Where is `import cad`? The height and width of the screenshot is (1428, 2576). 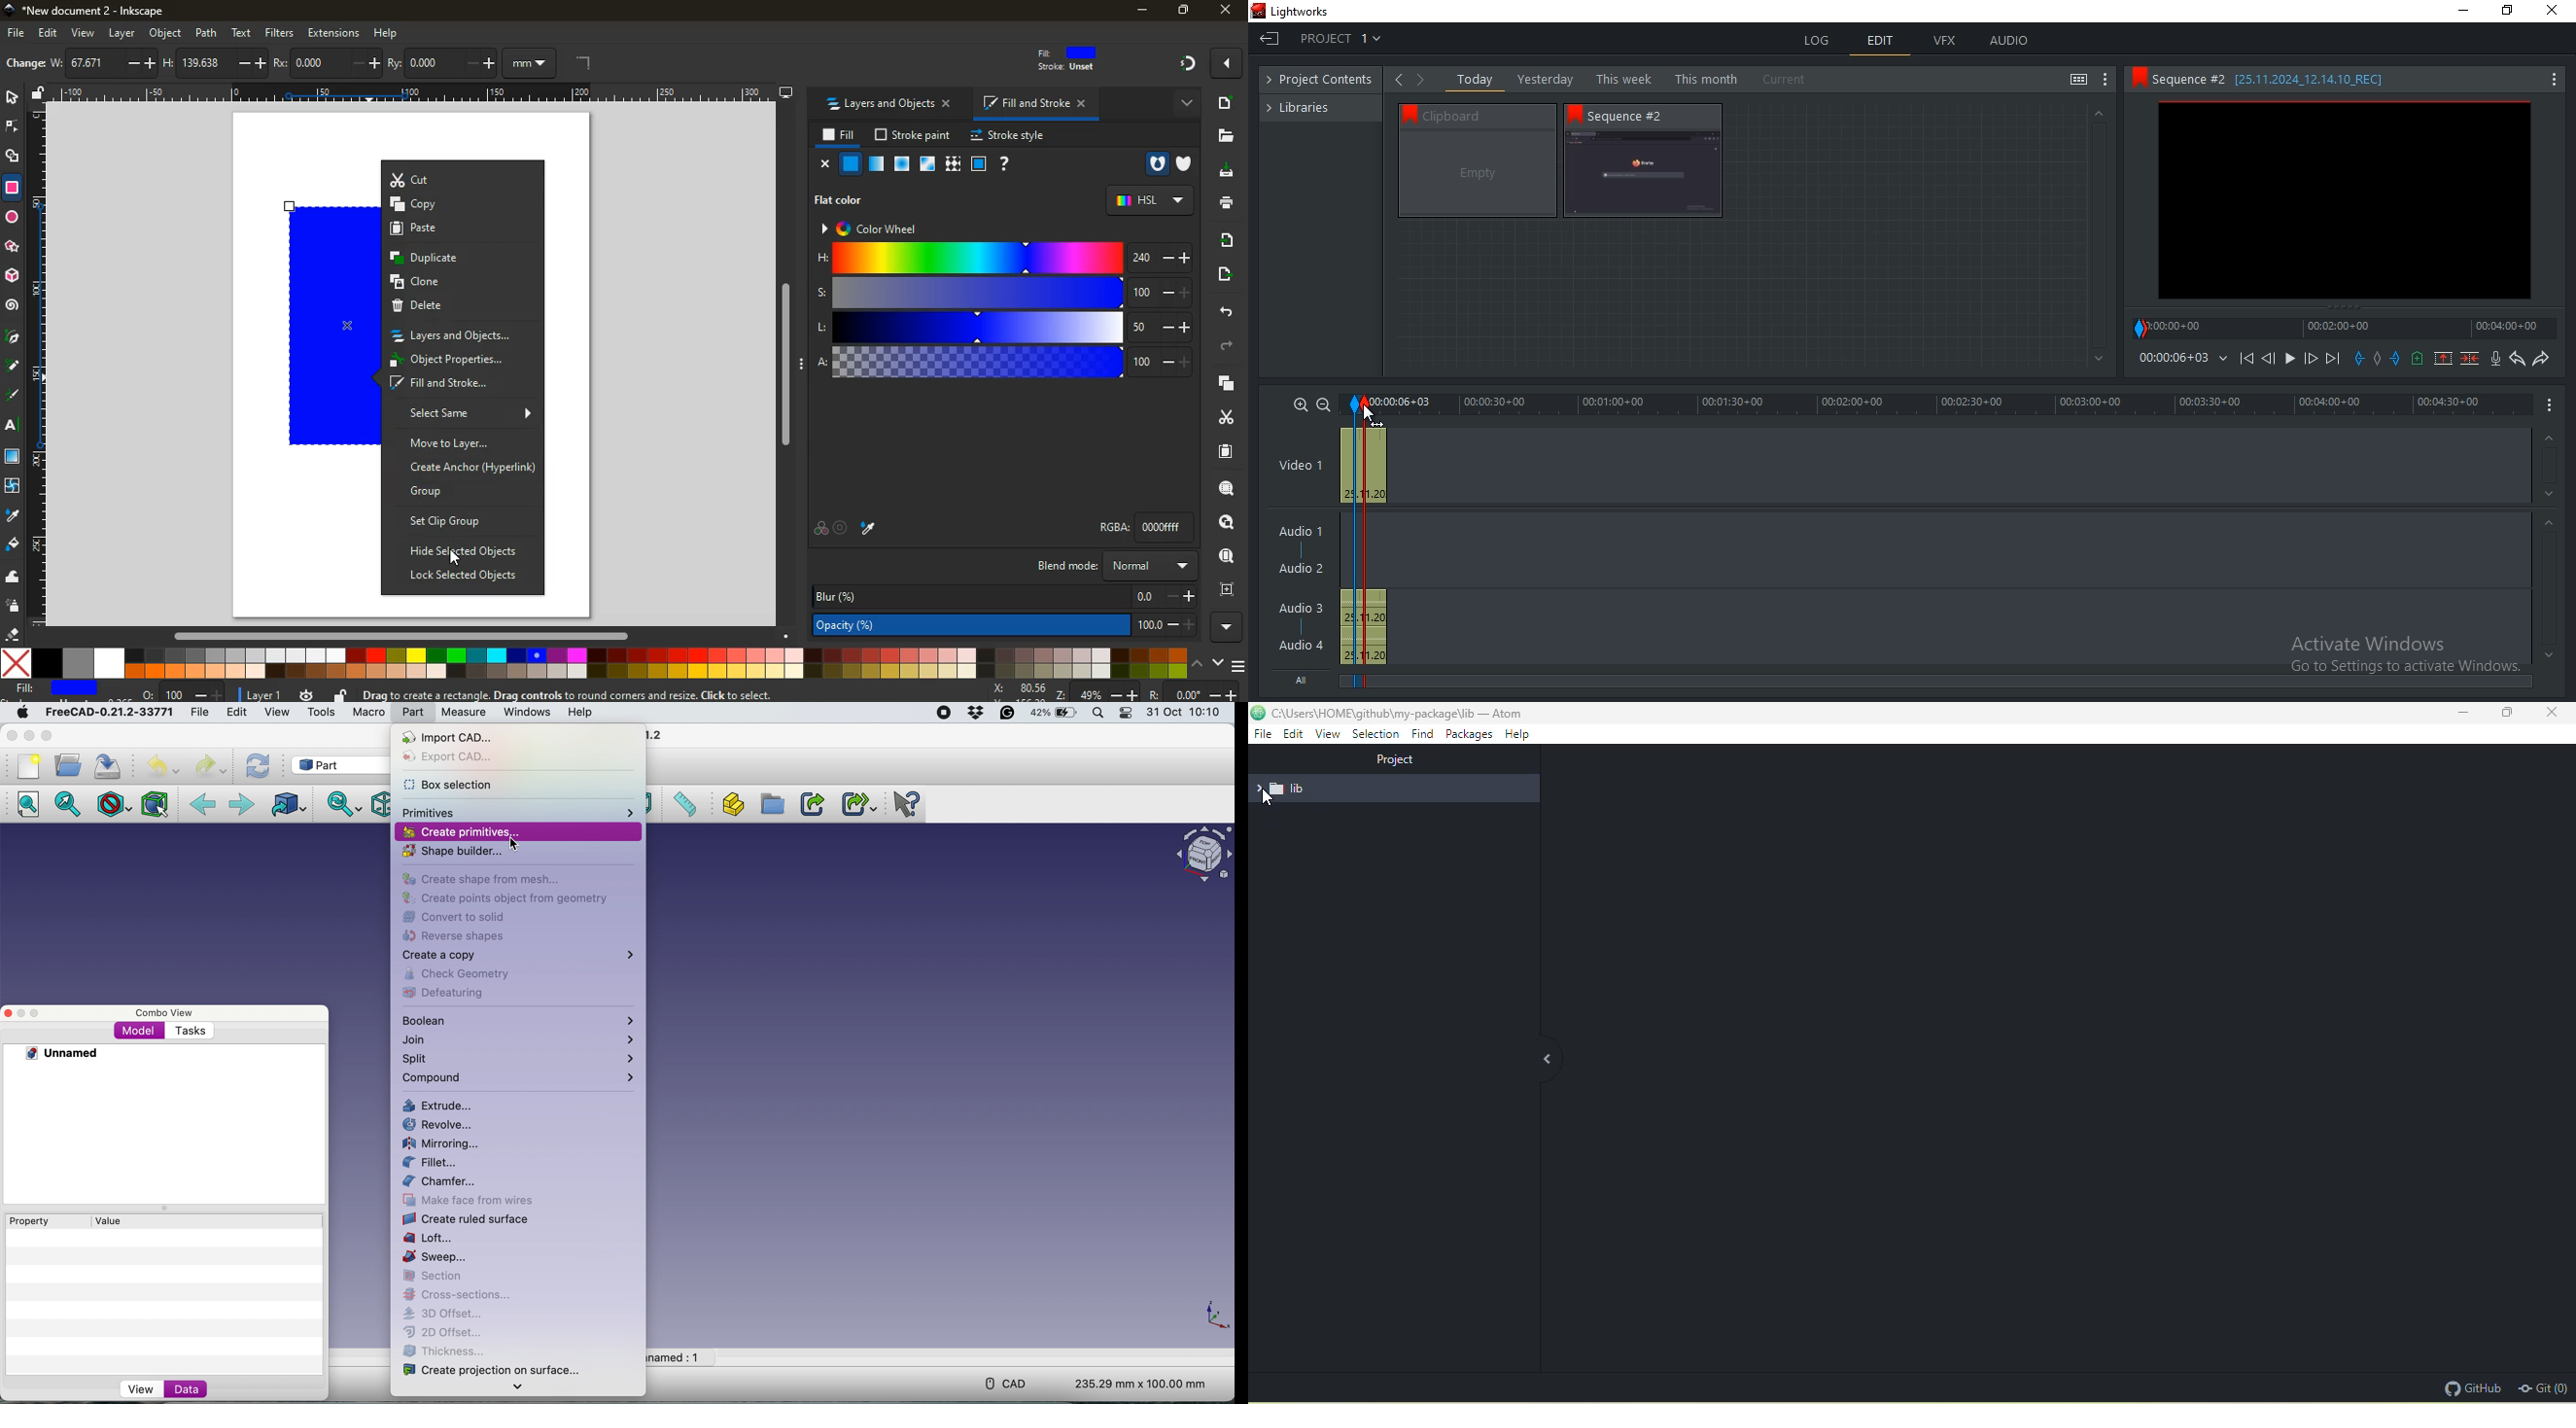
import cad is located at coordinates (446, 737).